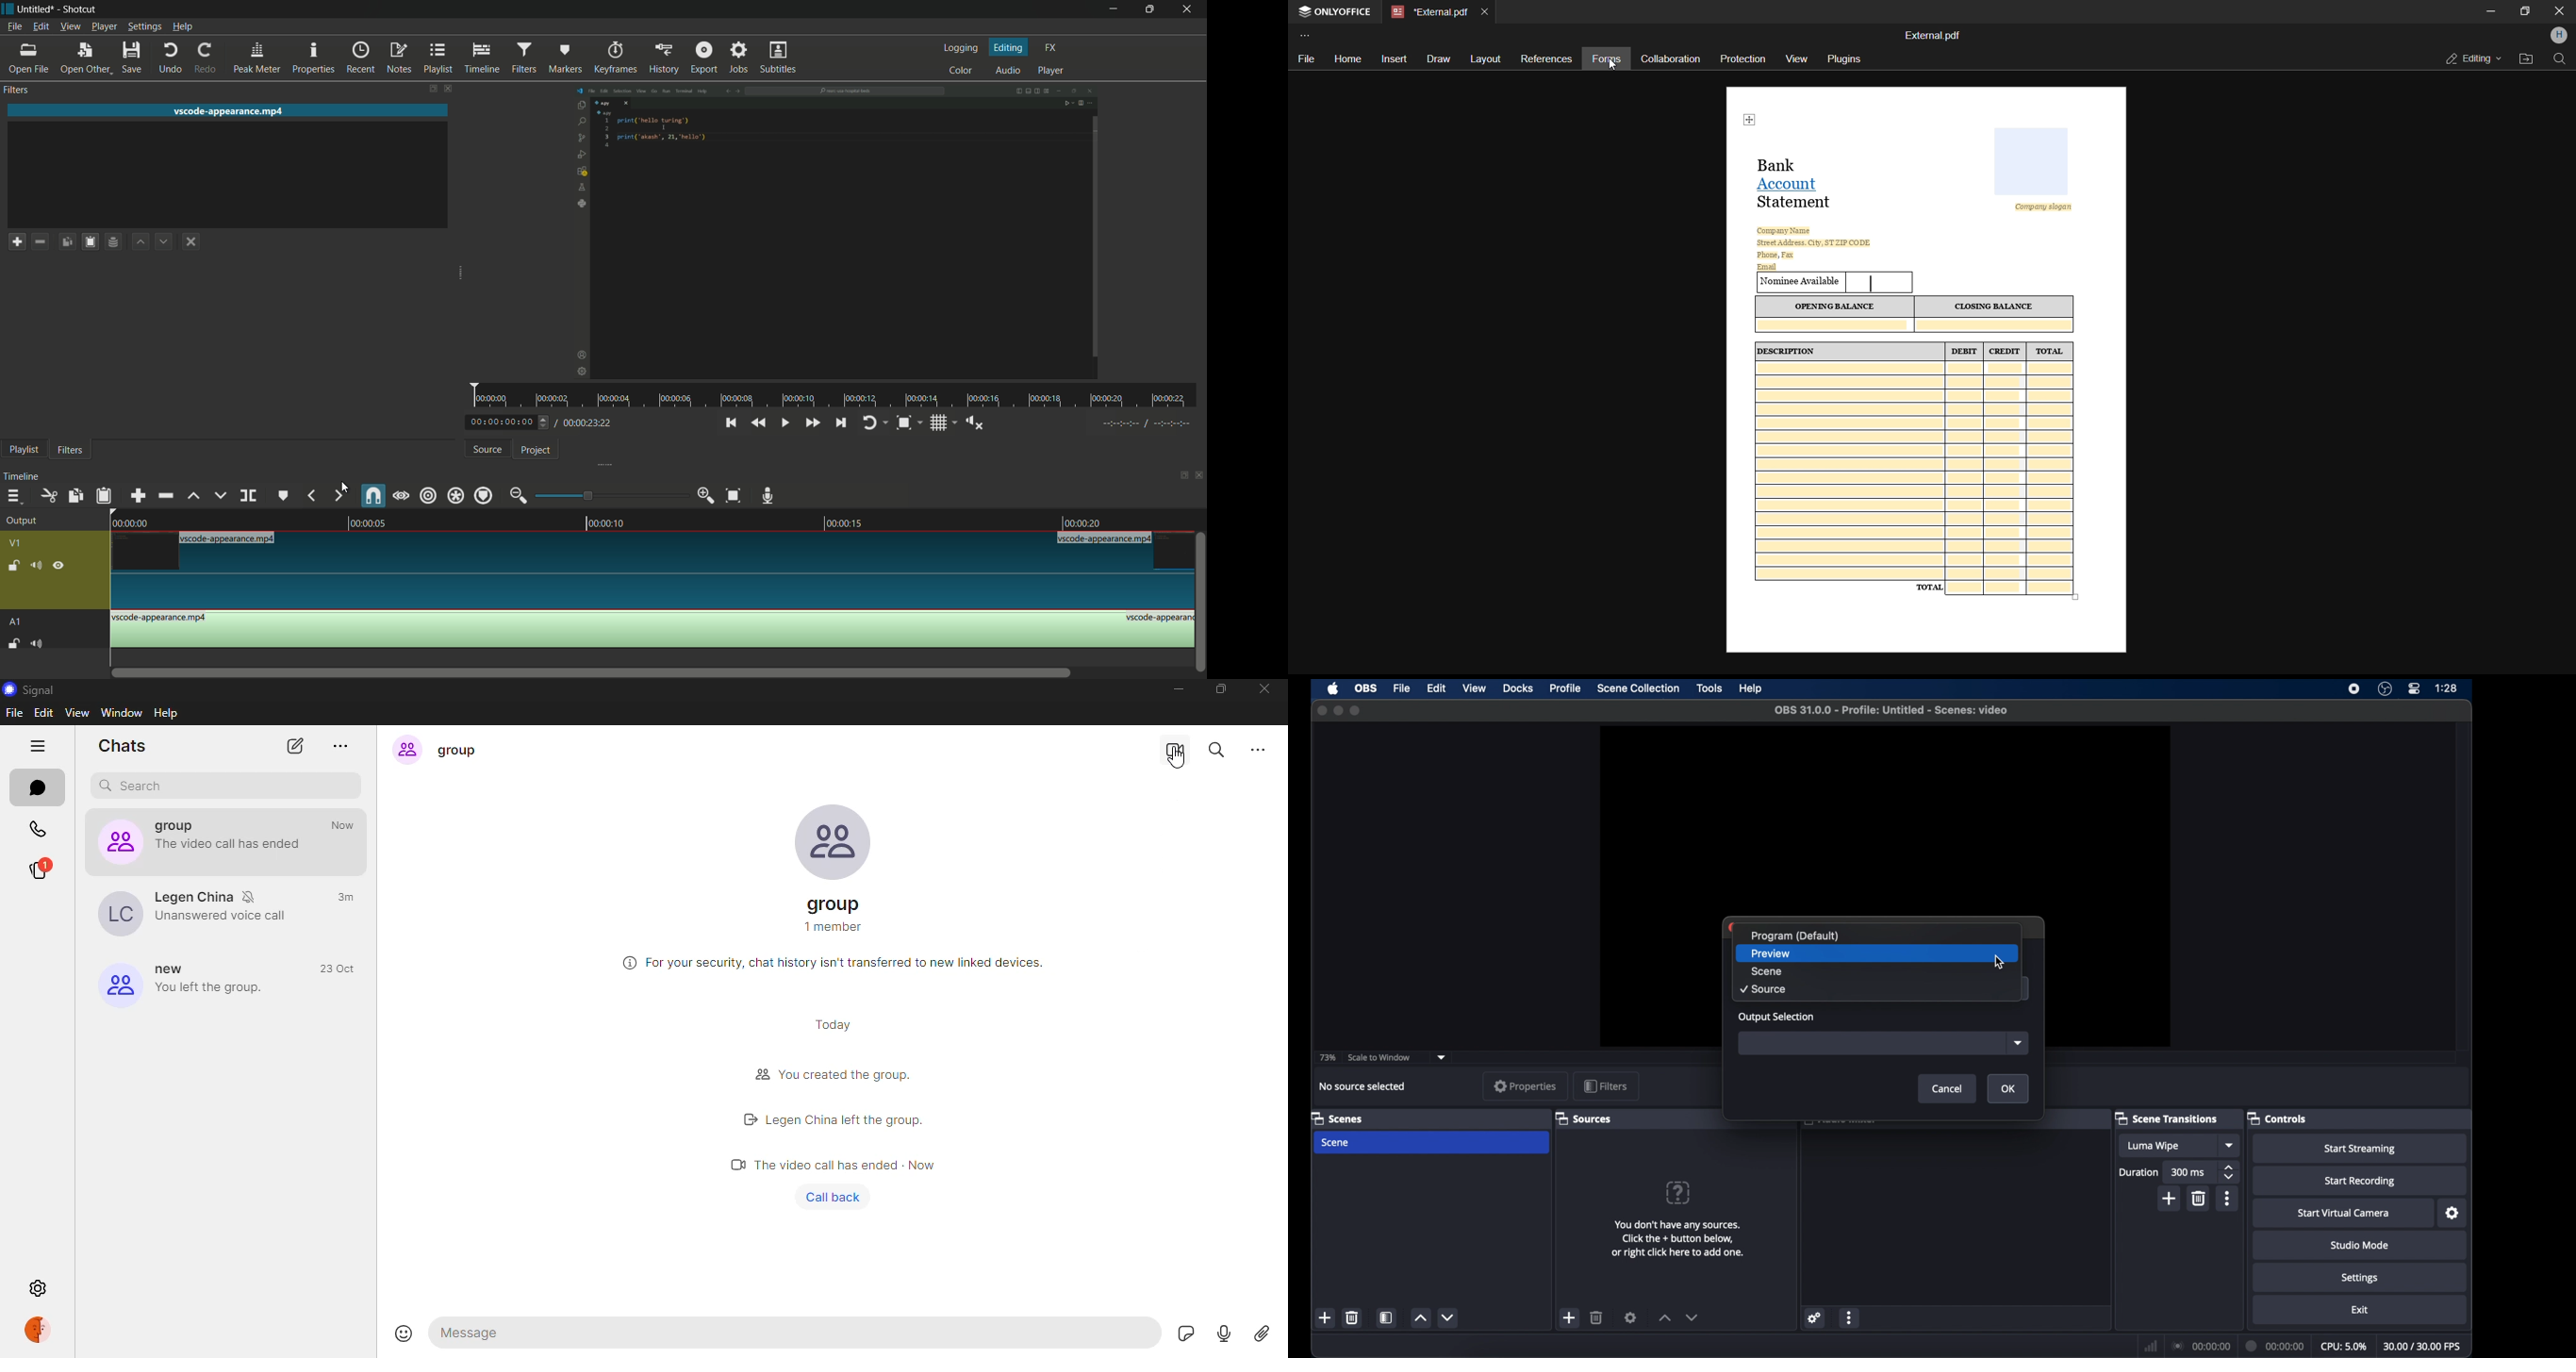 The image size is (2576, 1372). Describe the element at coordinates (235, 845) in the screenshot. I see `The video call has ended` at that location.